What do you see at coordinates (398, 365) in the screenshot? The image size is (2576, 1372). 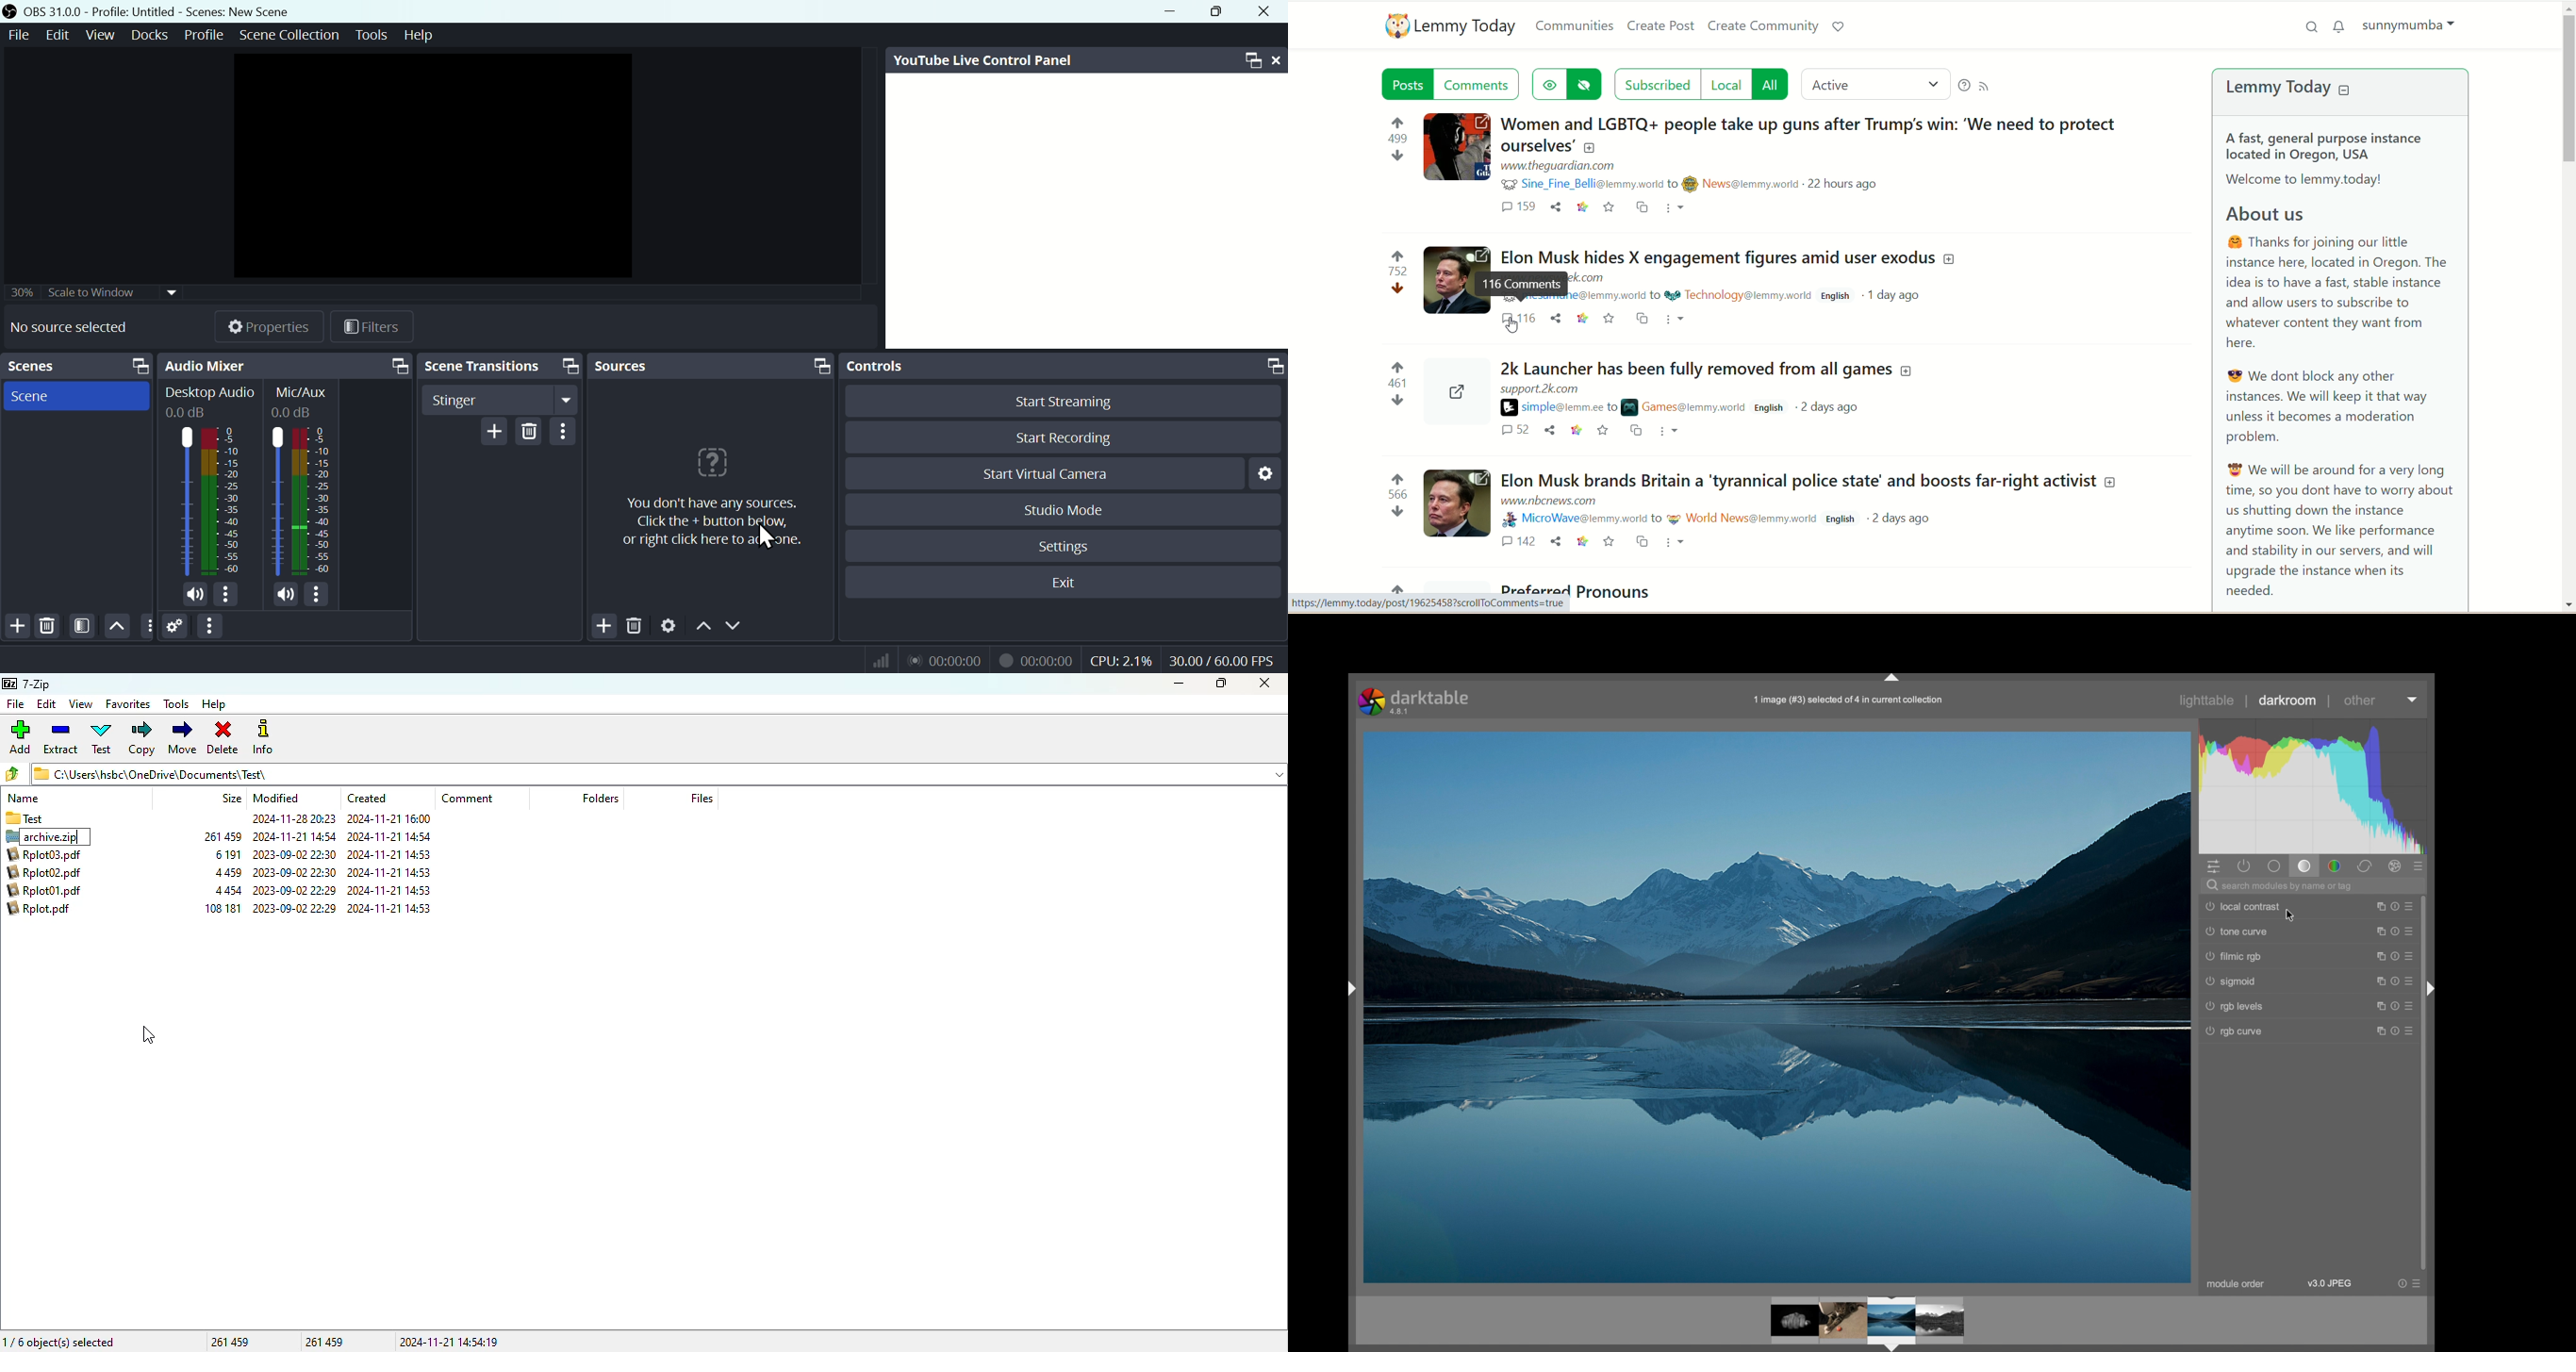 I see `screen resize` at bounding box center [398, 365].